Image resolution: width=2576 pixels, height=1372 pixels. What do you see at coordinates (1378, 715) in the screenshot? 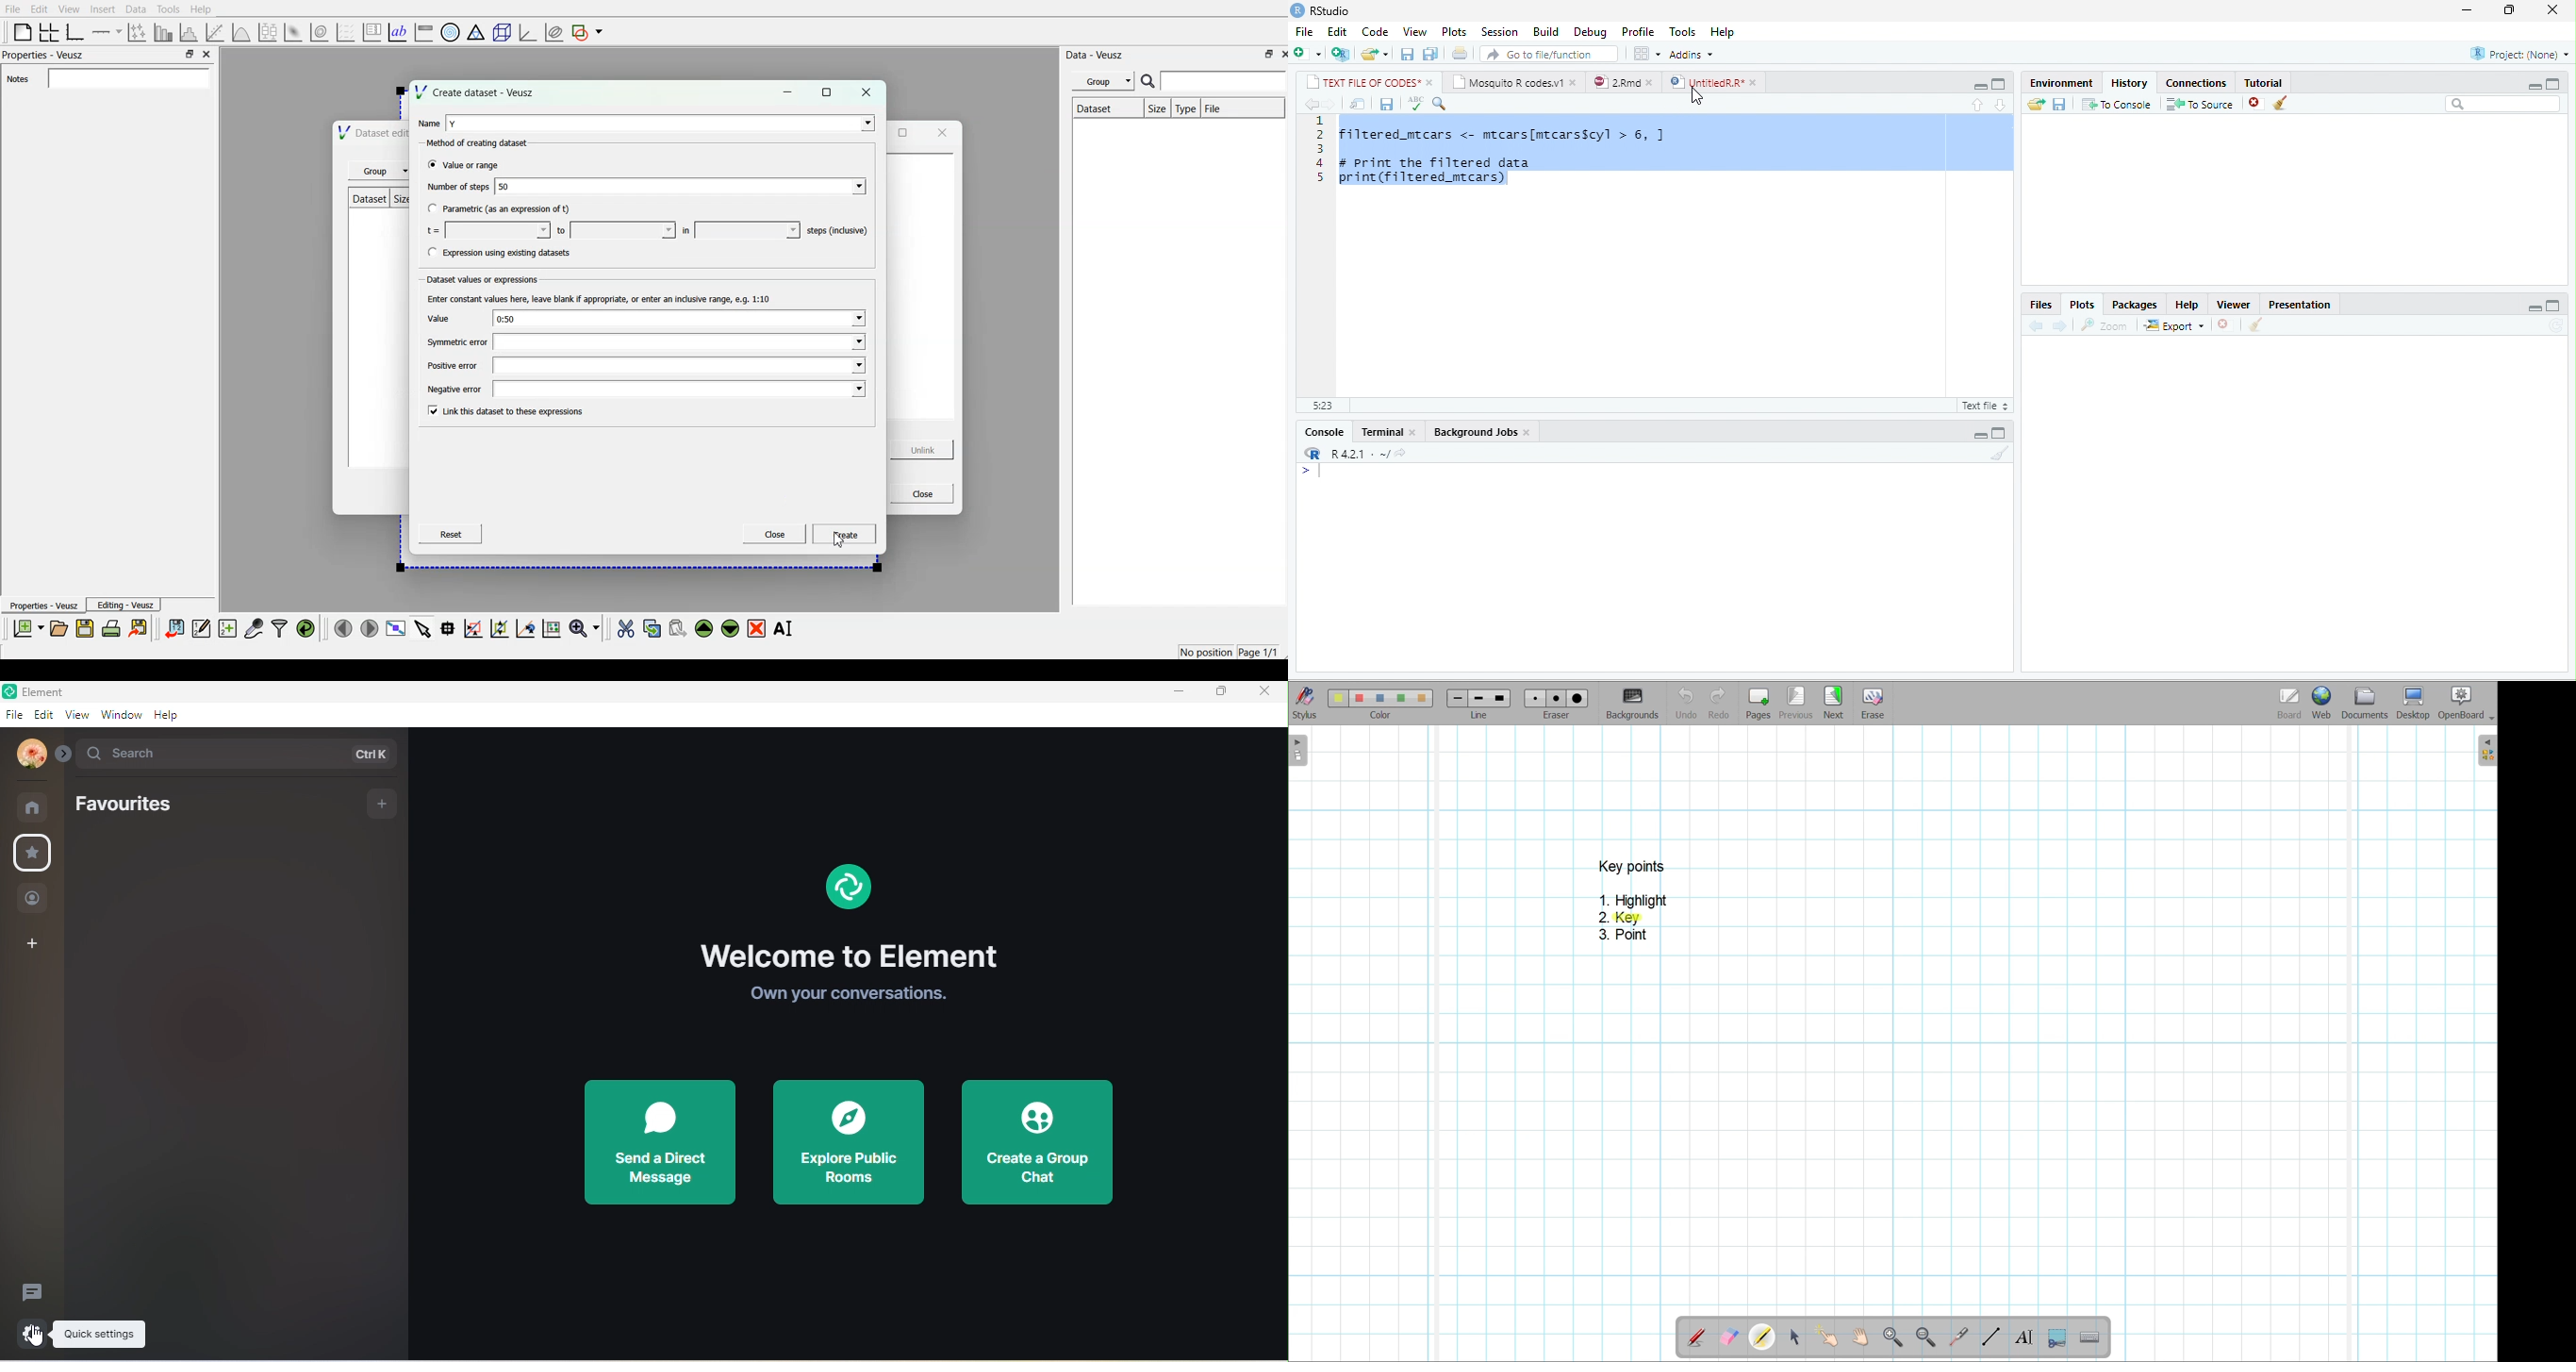
I see `color` at bounding box center [1378, 715].